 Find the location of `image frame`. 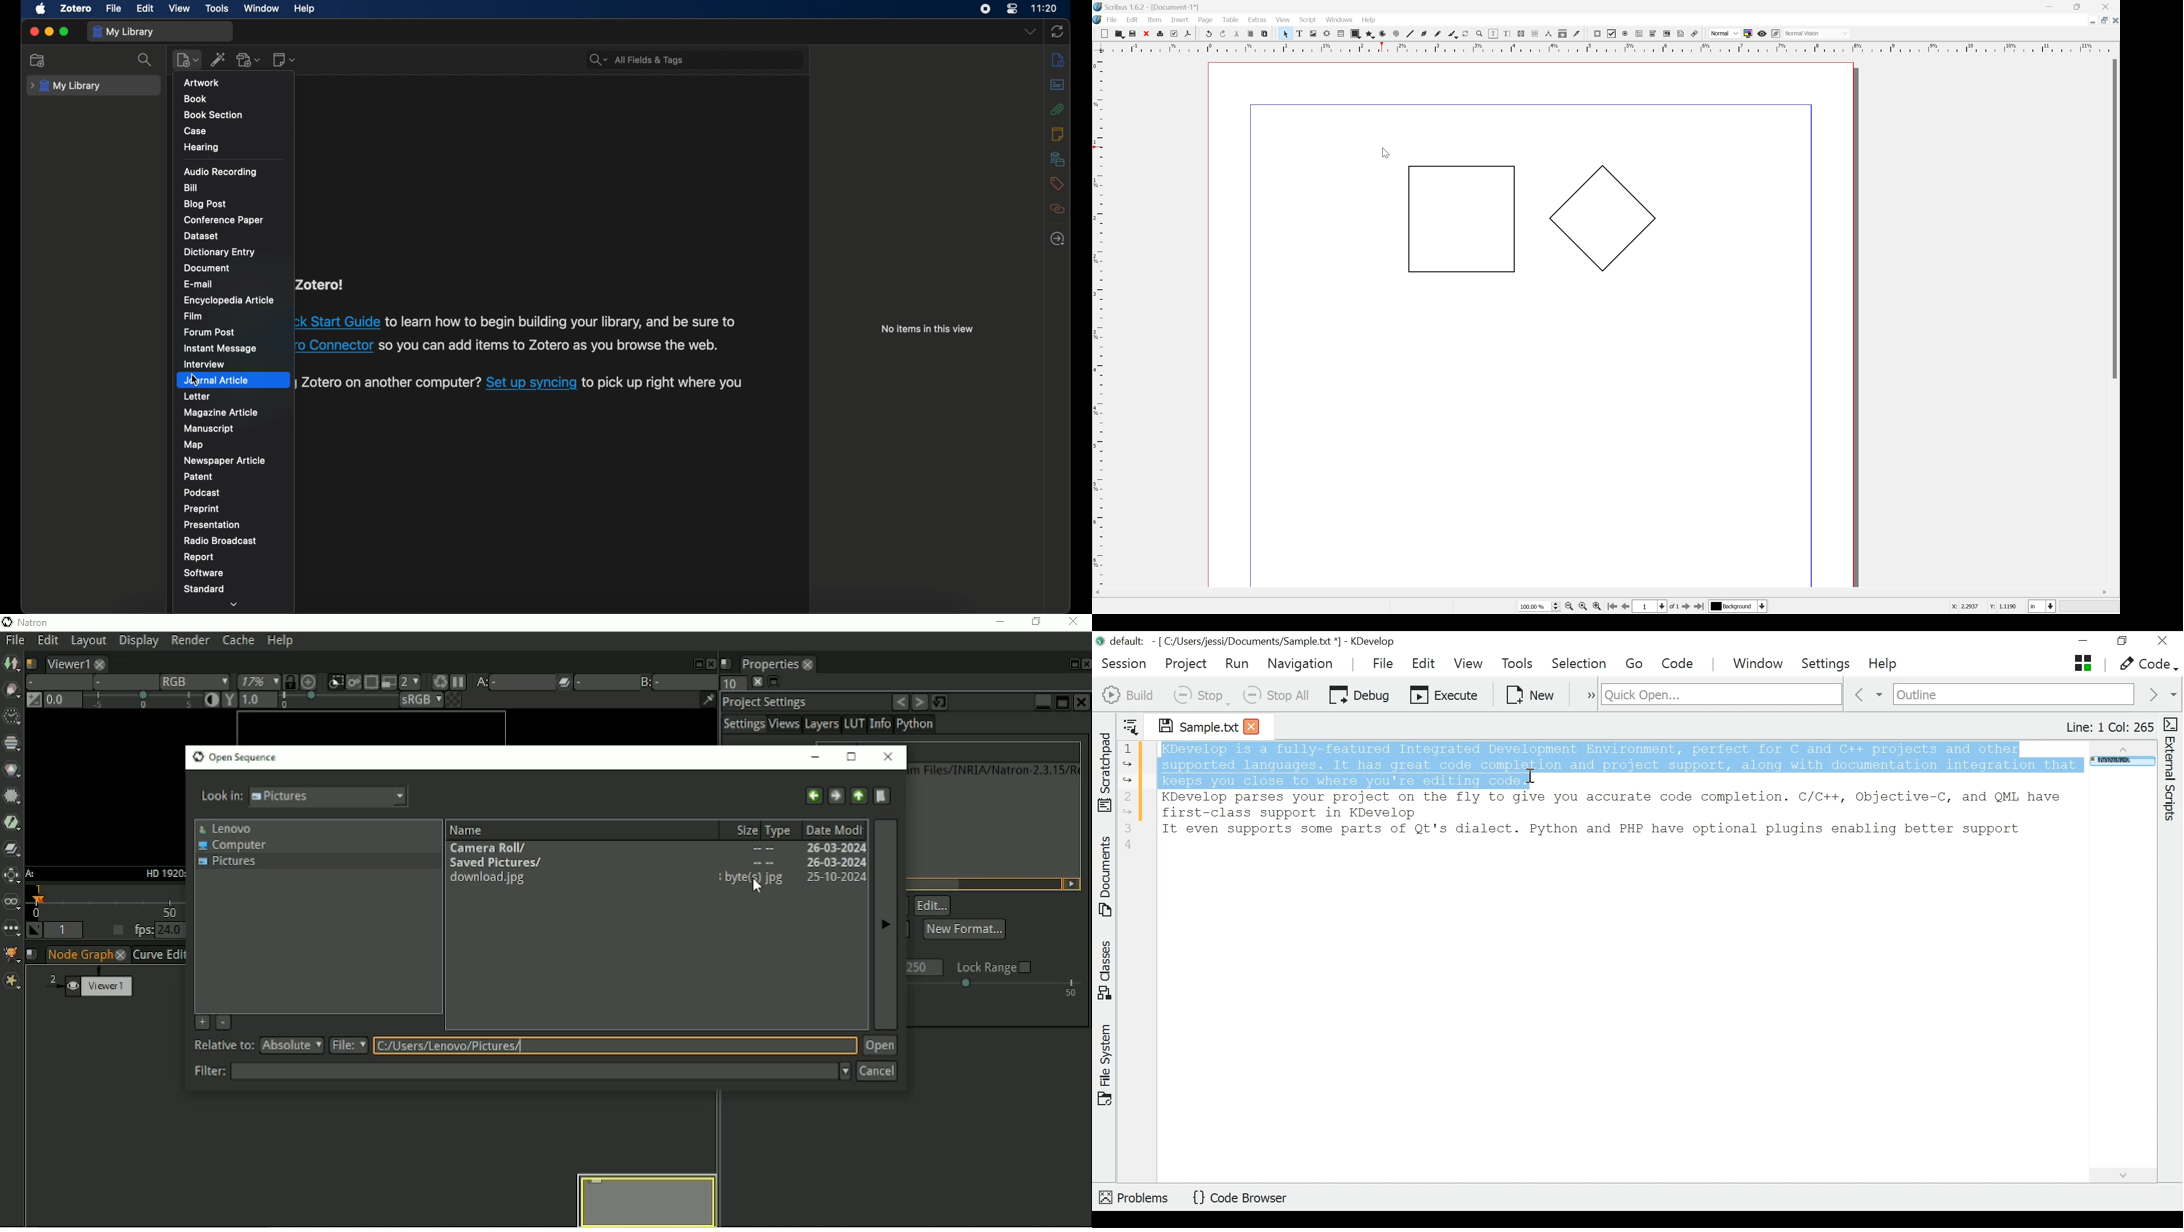

image frame is located at coordinates (1310, 34).